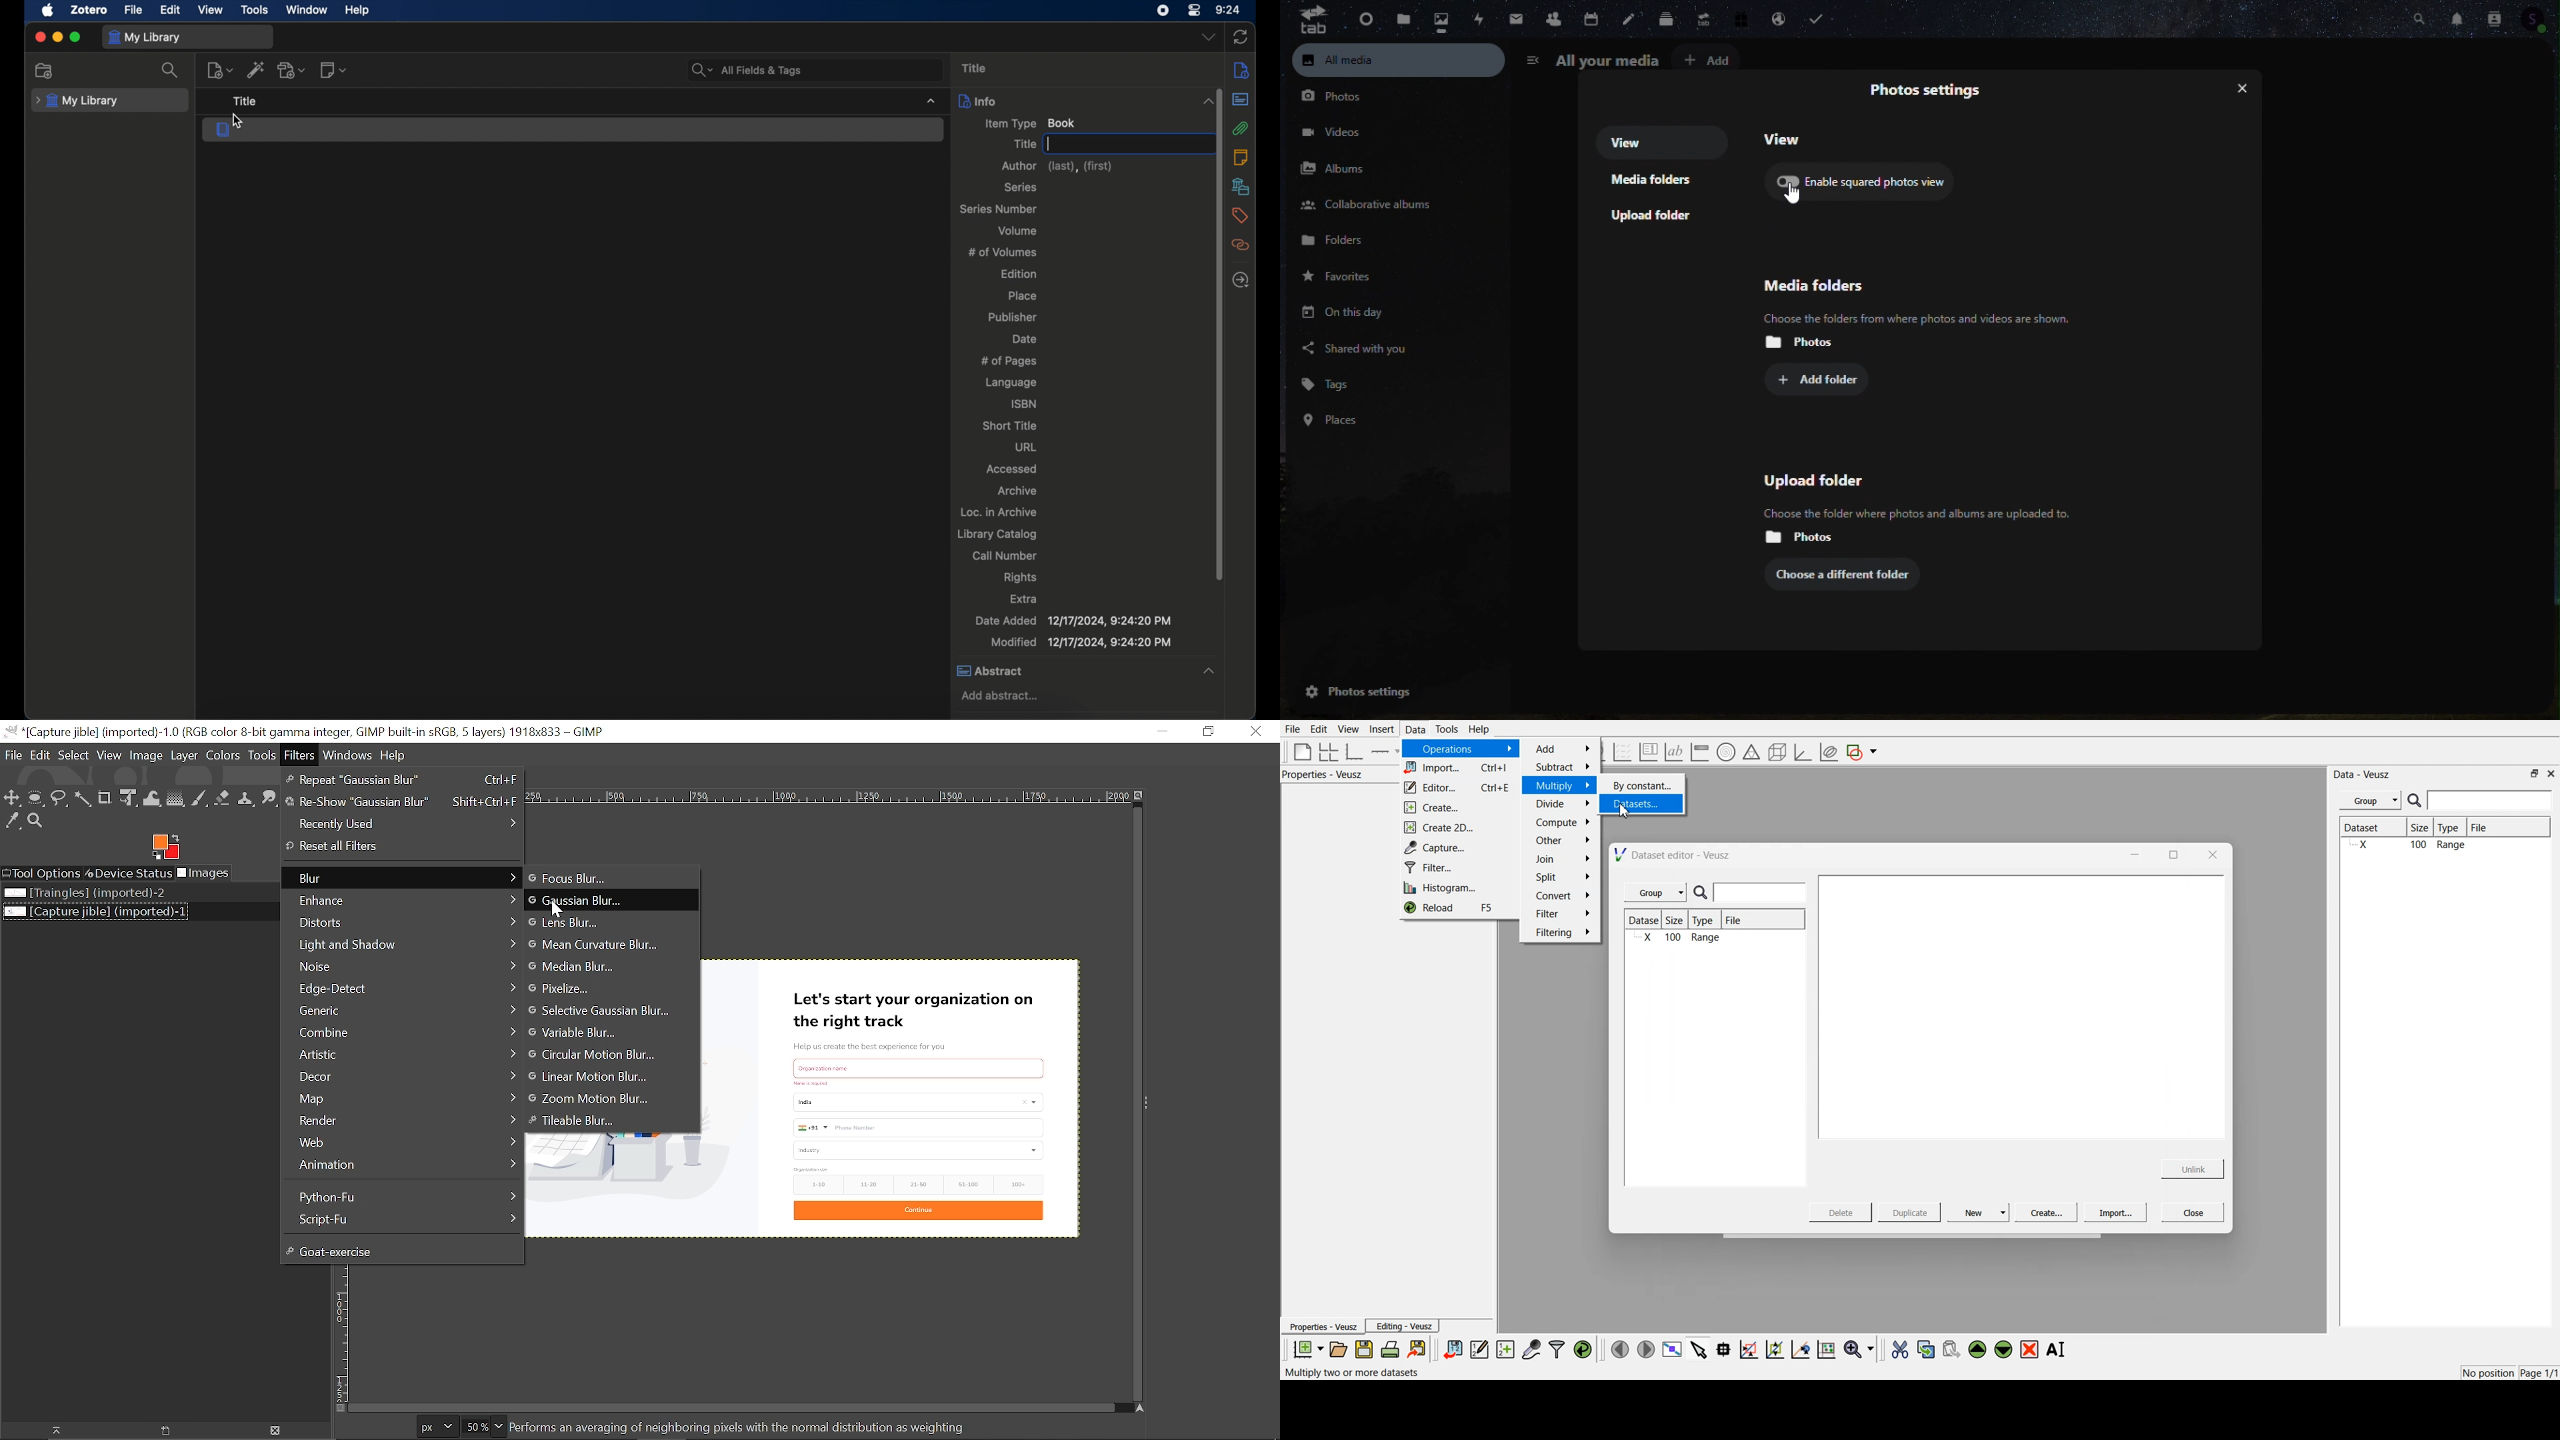  Describe the element at coordinates (333, 69) in the screenshot. I see `new note` at that location.